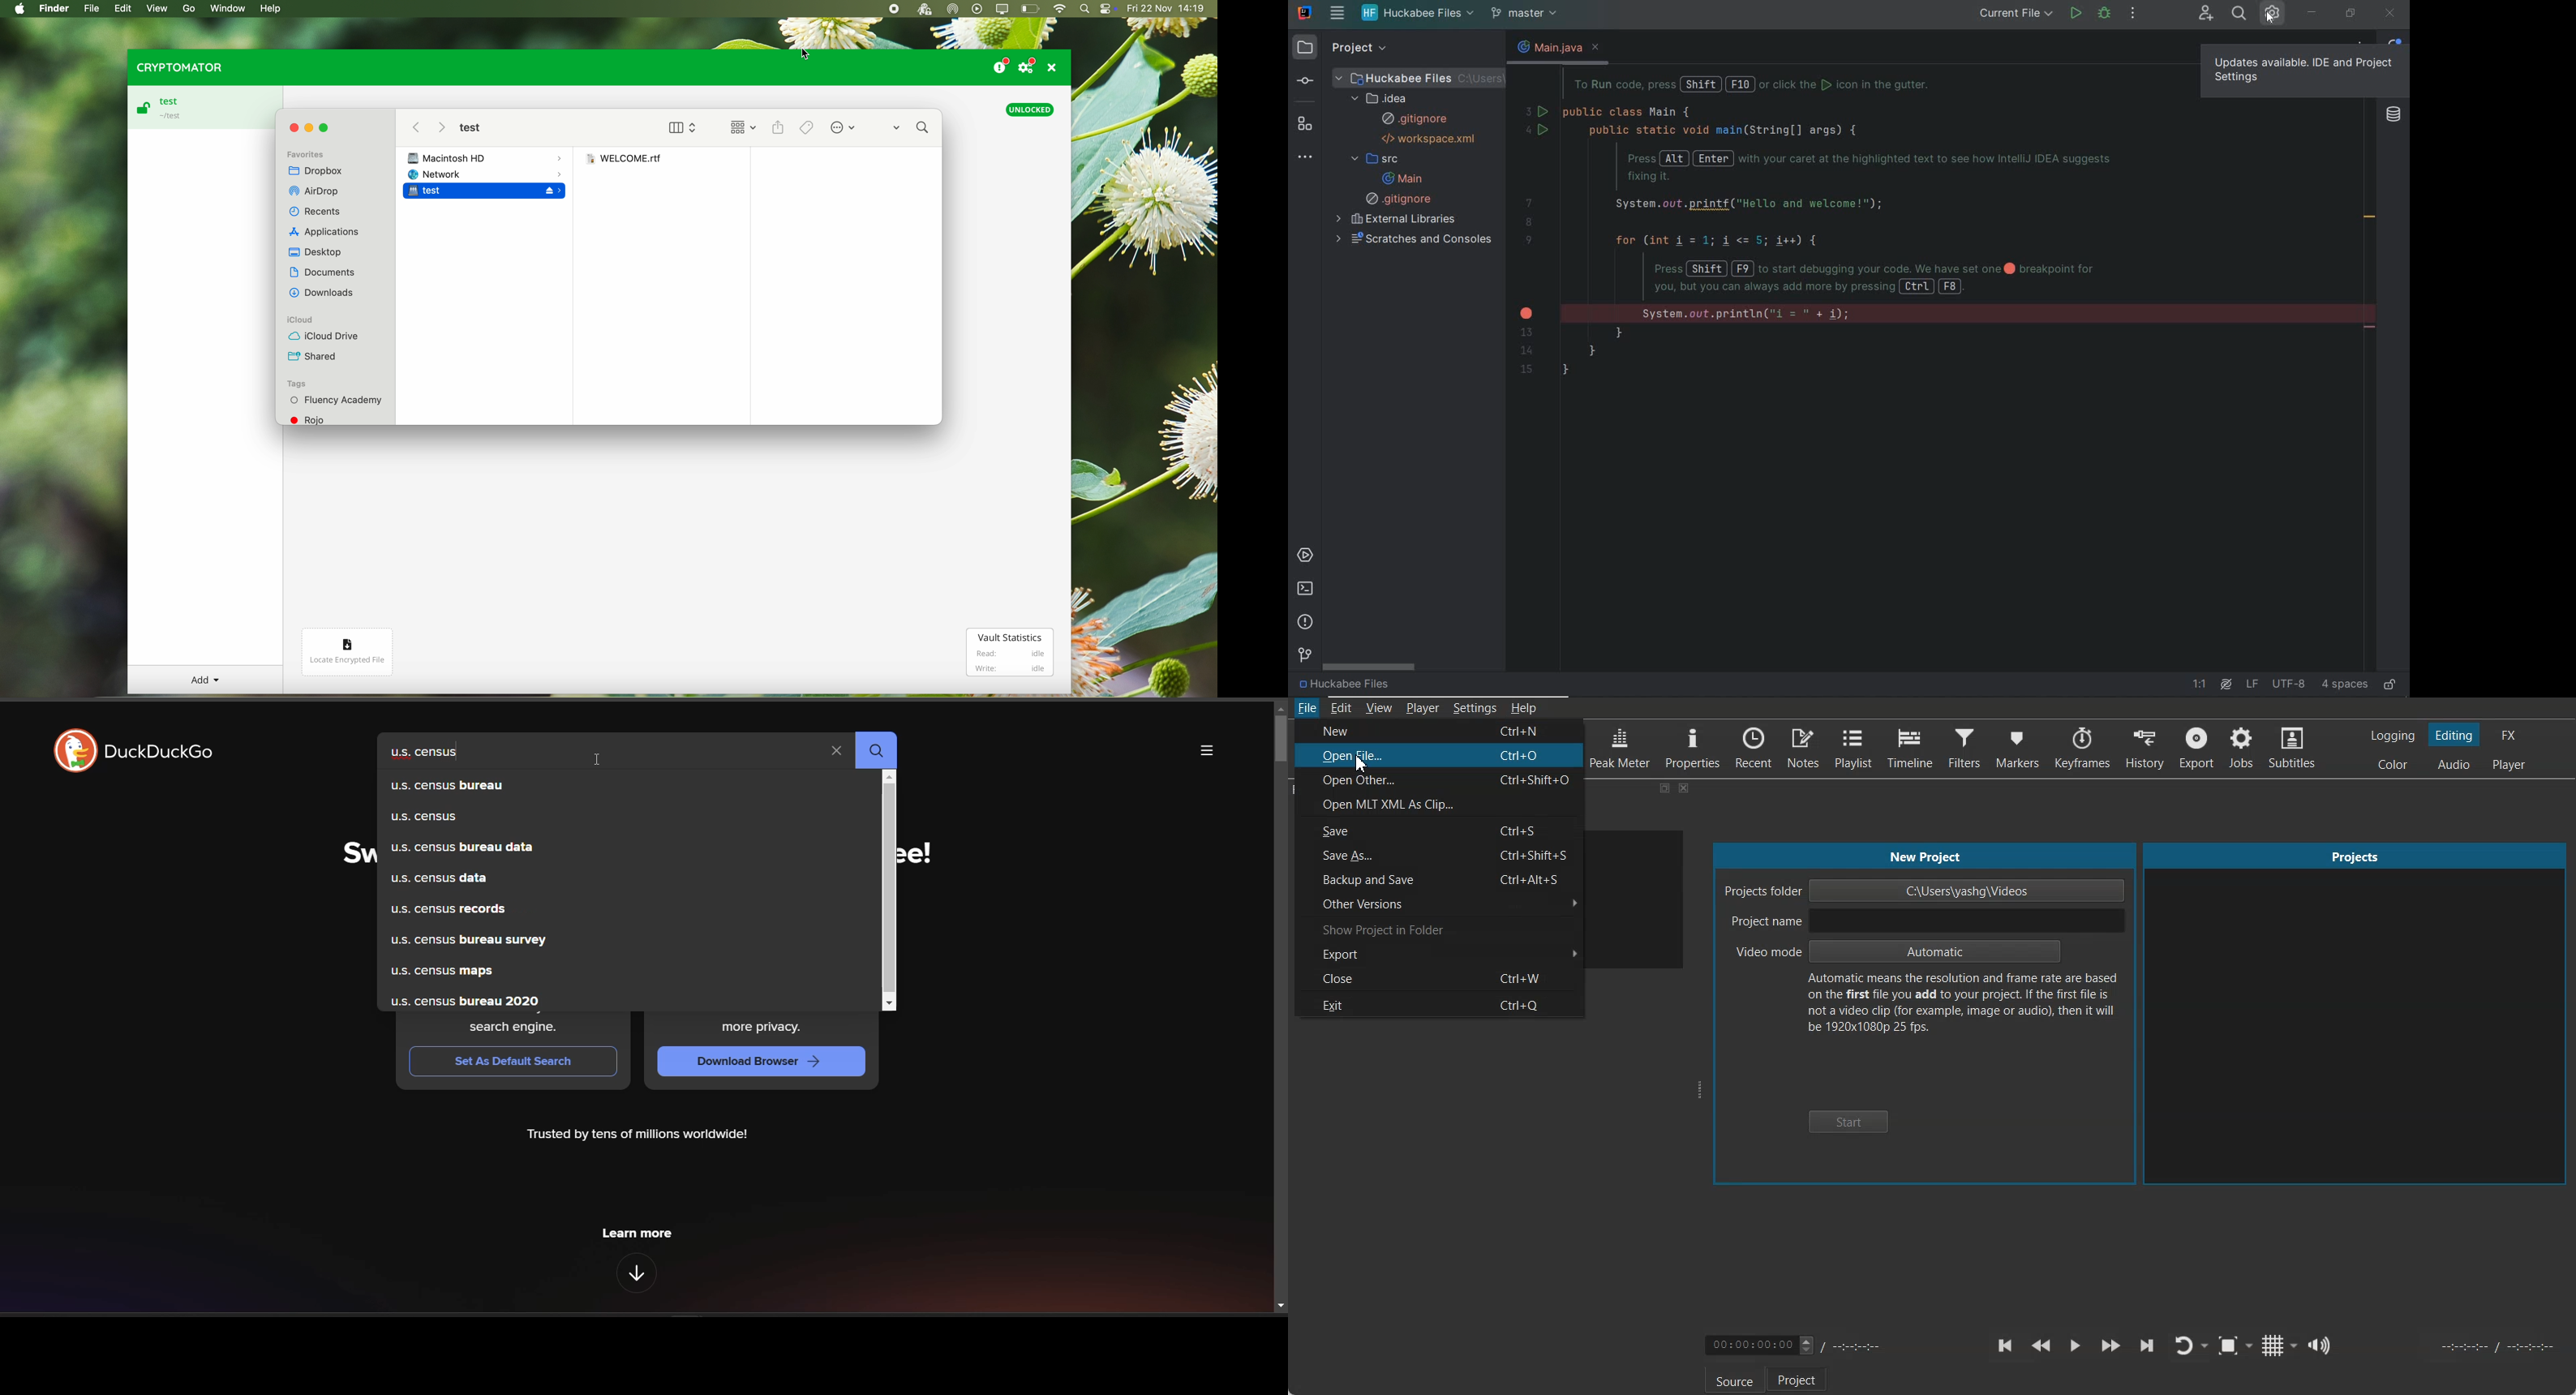 The image size is (2576, 1400). Describe the element at coordinates (1805, 747) in the screenshot. I see `Notes` at that location.